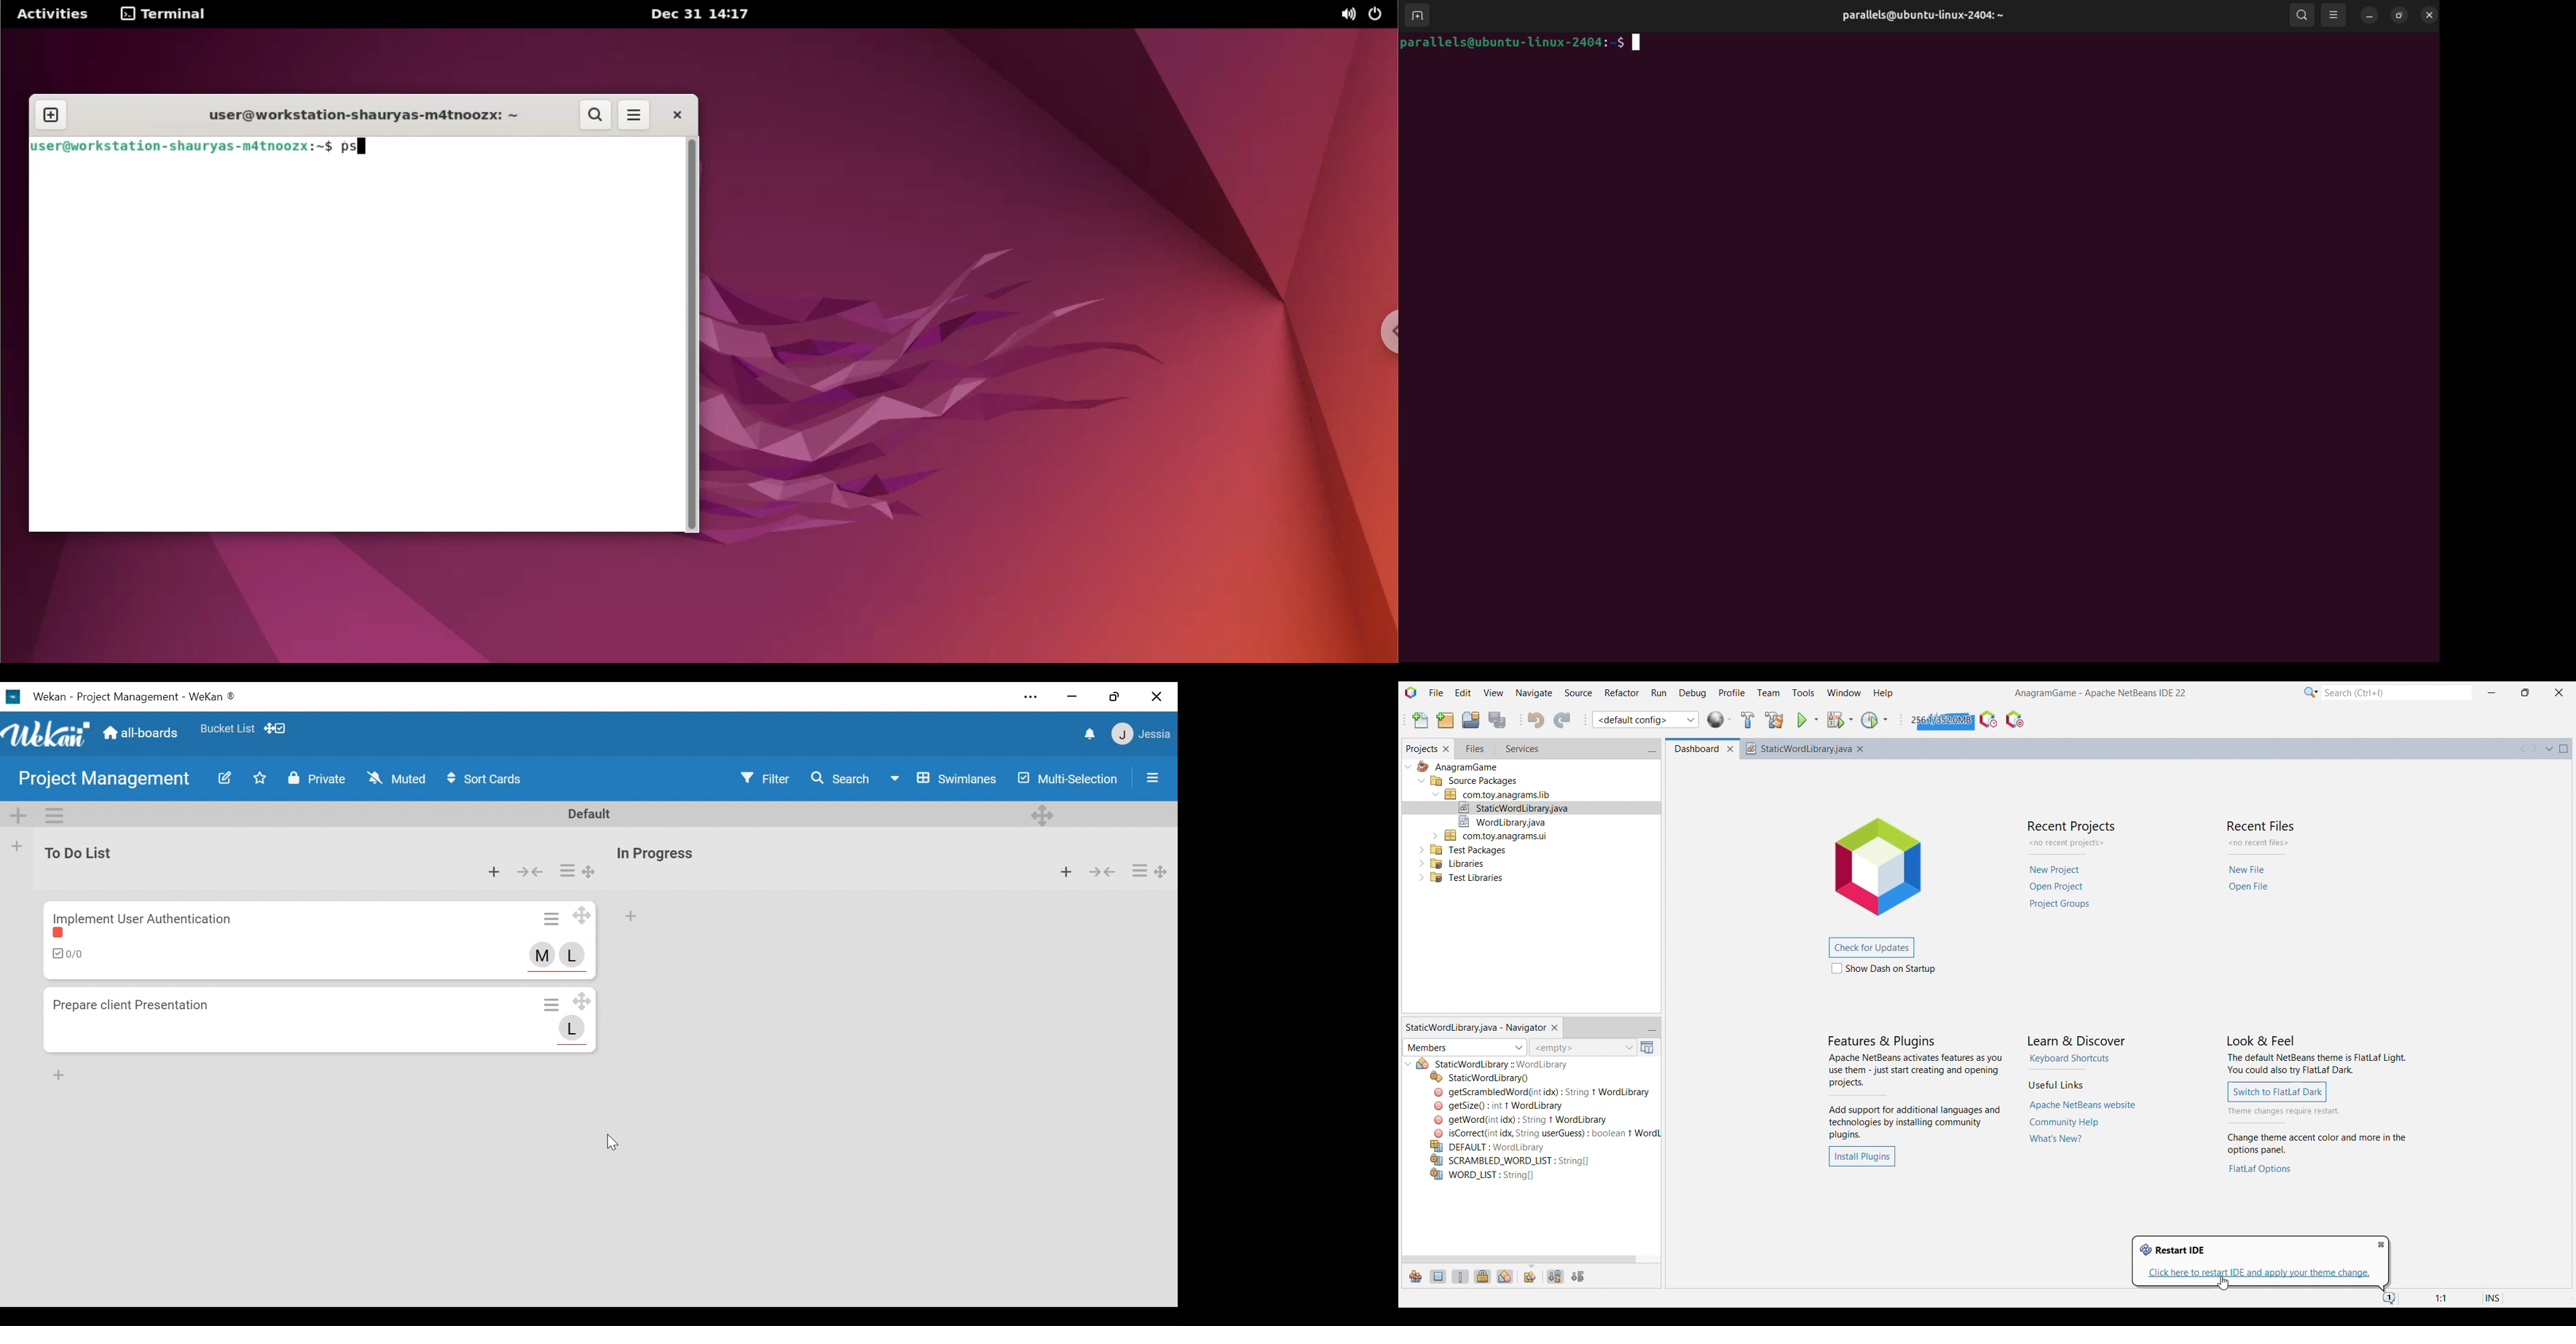 This screenshot has width=2576, height=1344. I want to click on Minimize, so click(2492, 693).